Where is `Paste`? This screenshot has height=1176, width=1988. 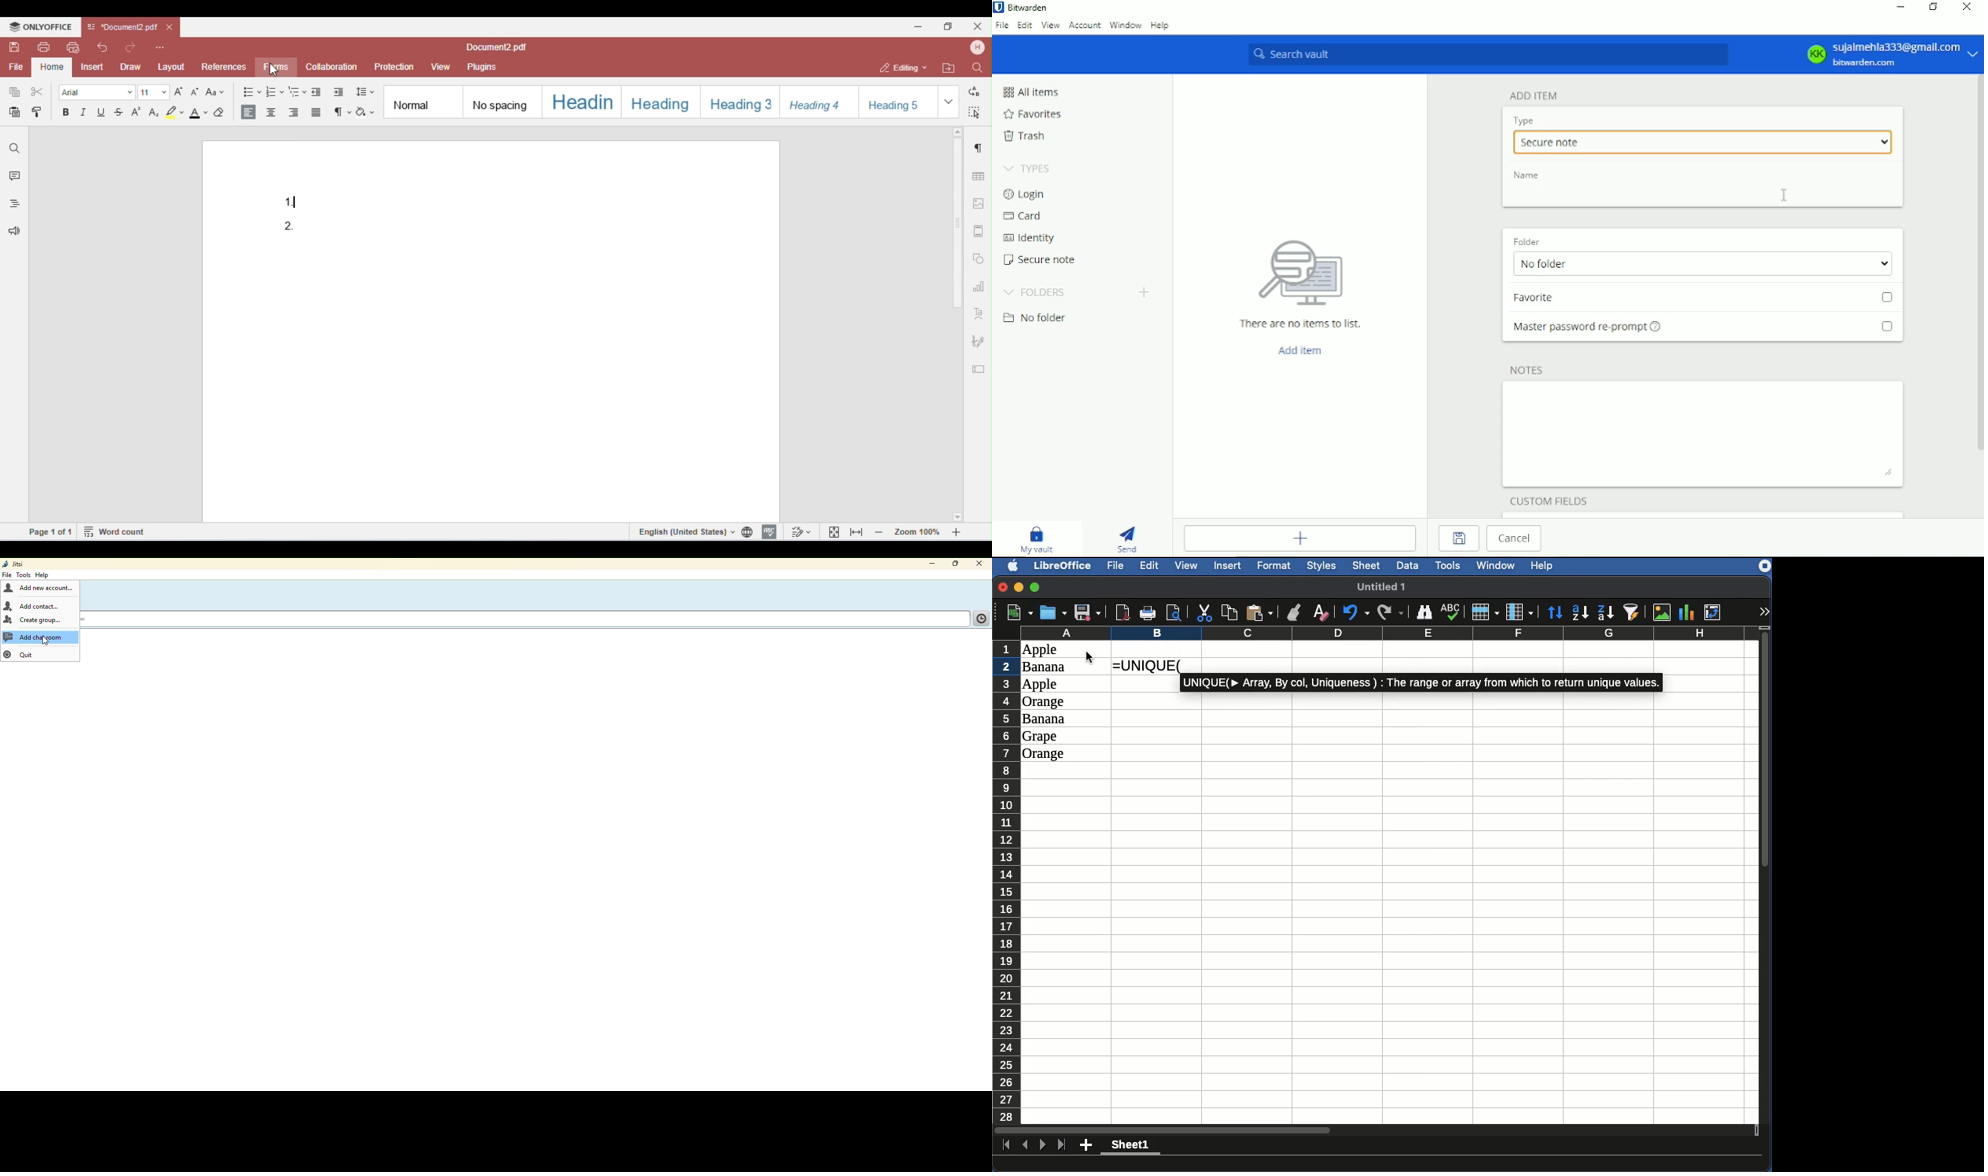 Paste is located at coordinates (1261, 612).